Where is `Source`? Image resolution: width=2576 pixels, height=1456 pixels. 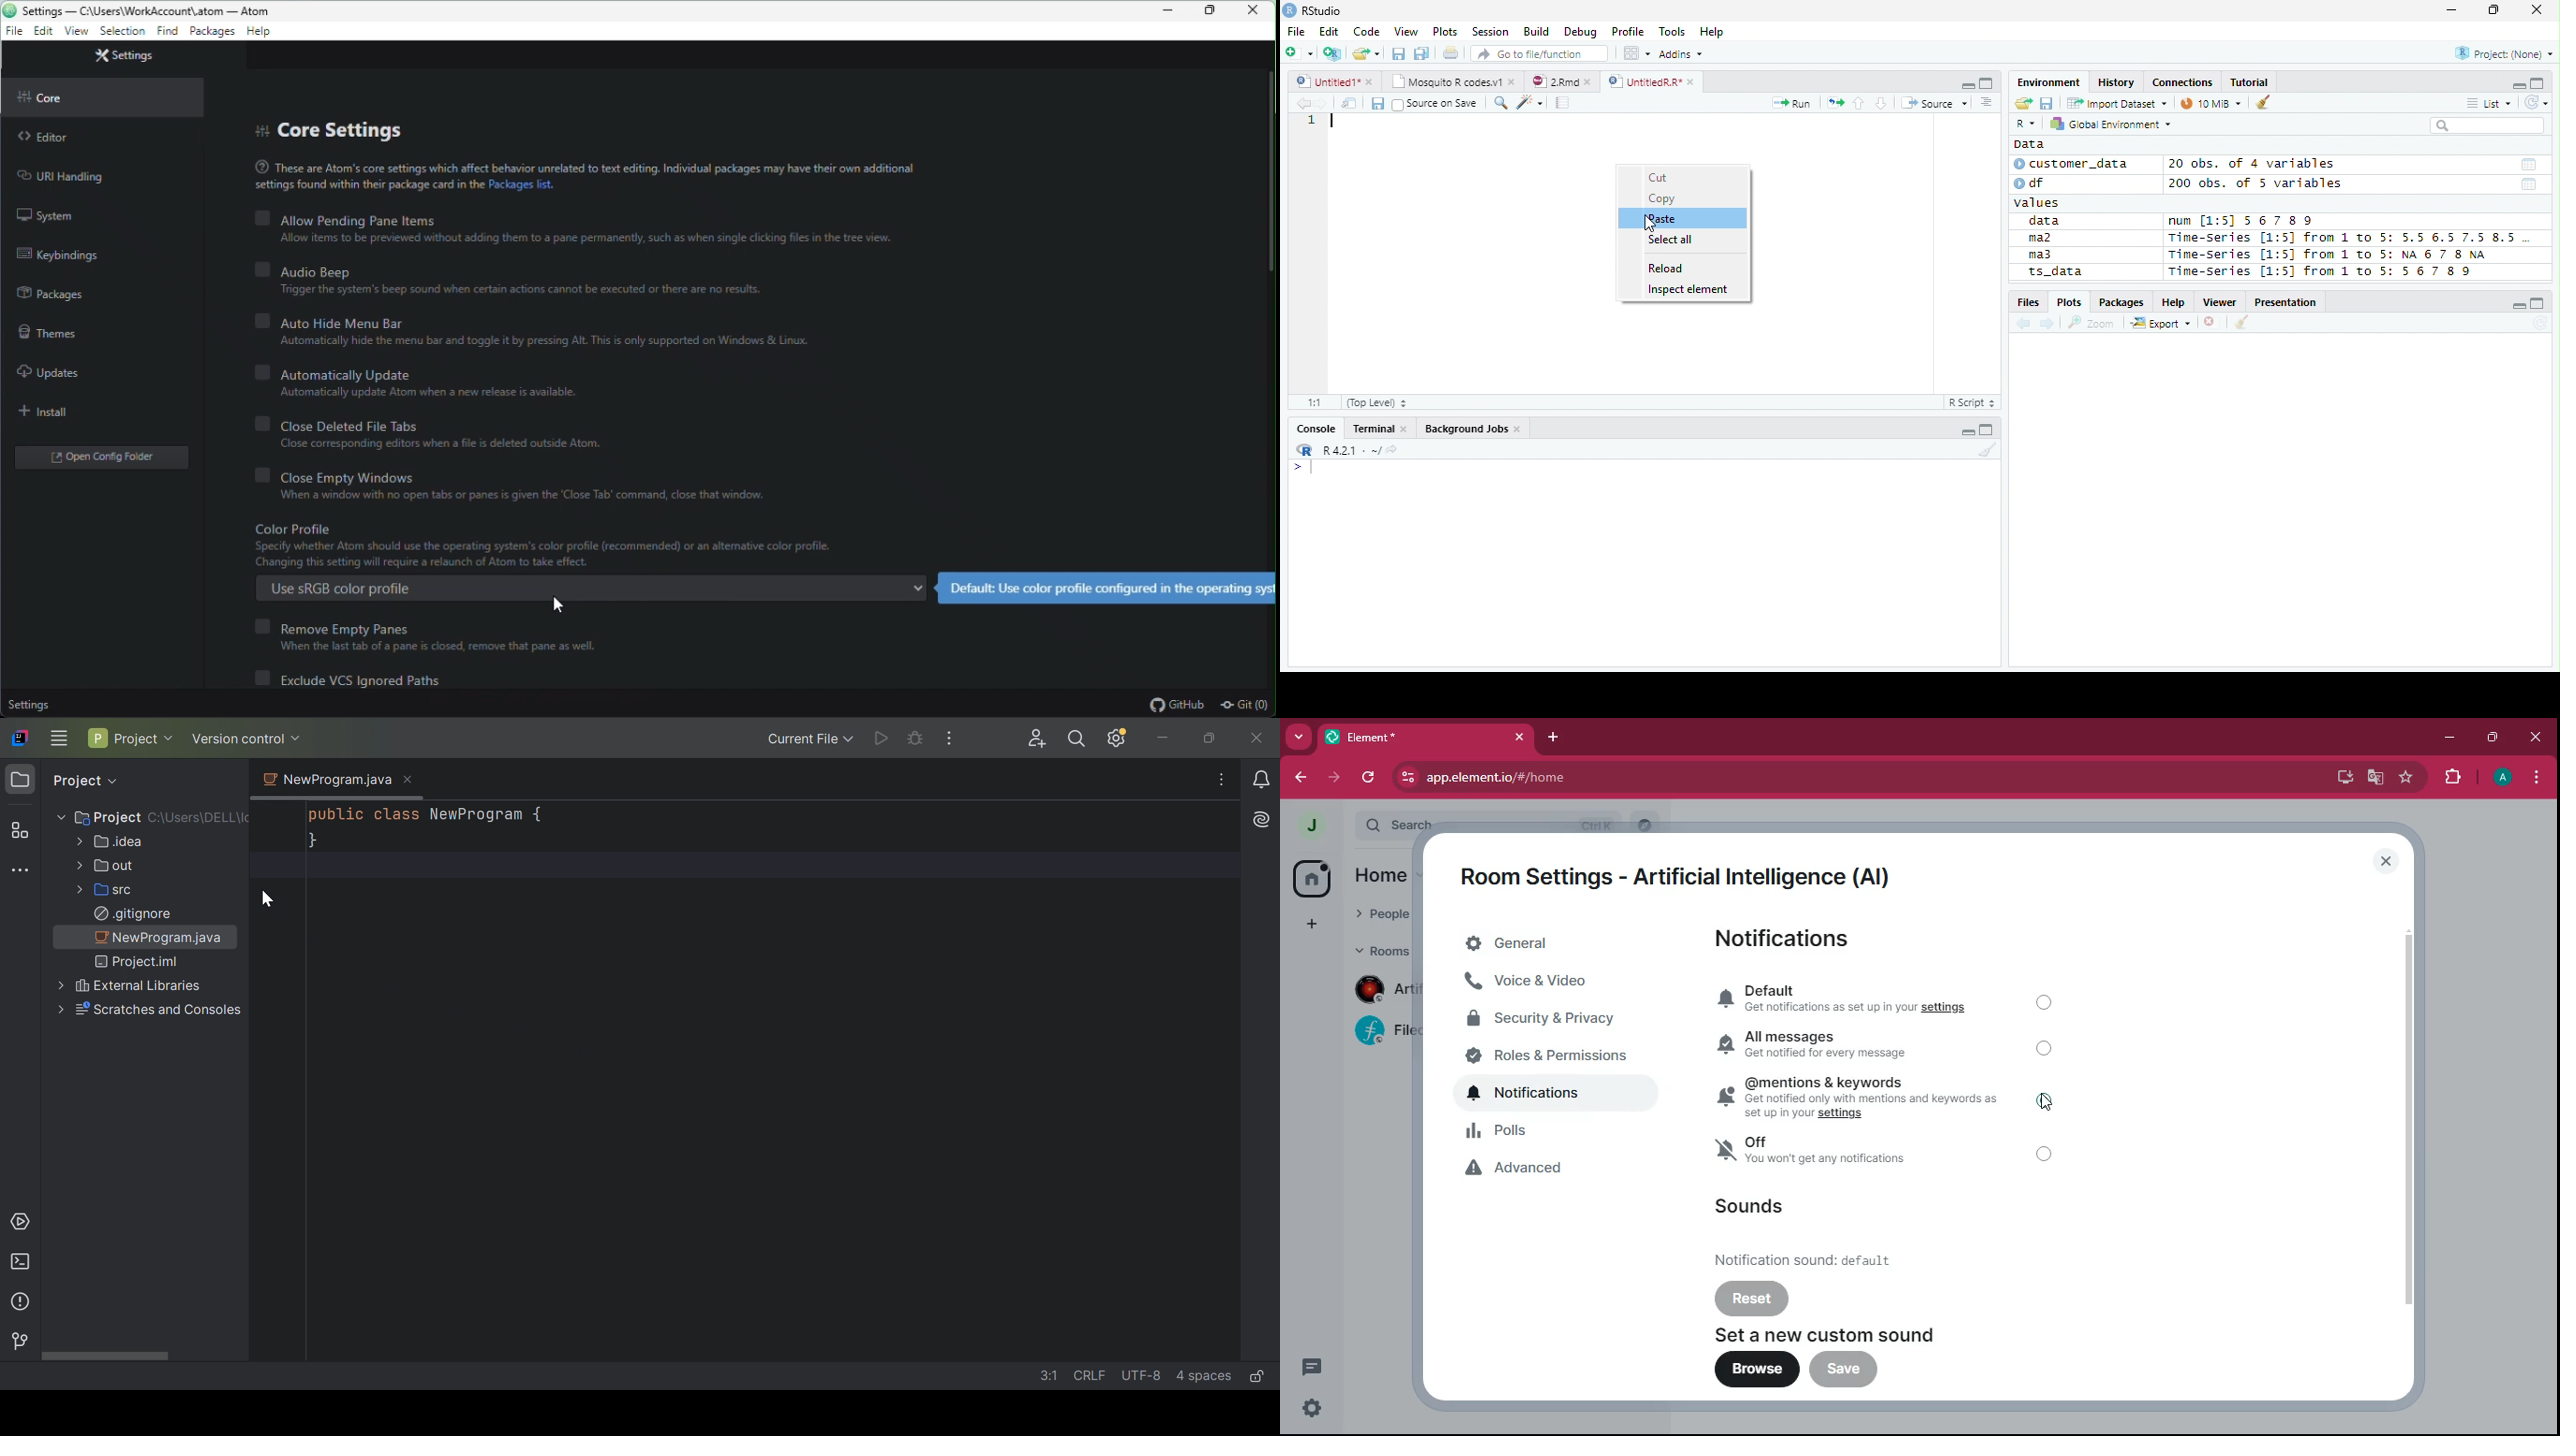
Source is located at coordinates (1932, 103).